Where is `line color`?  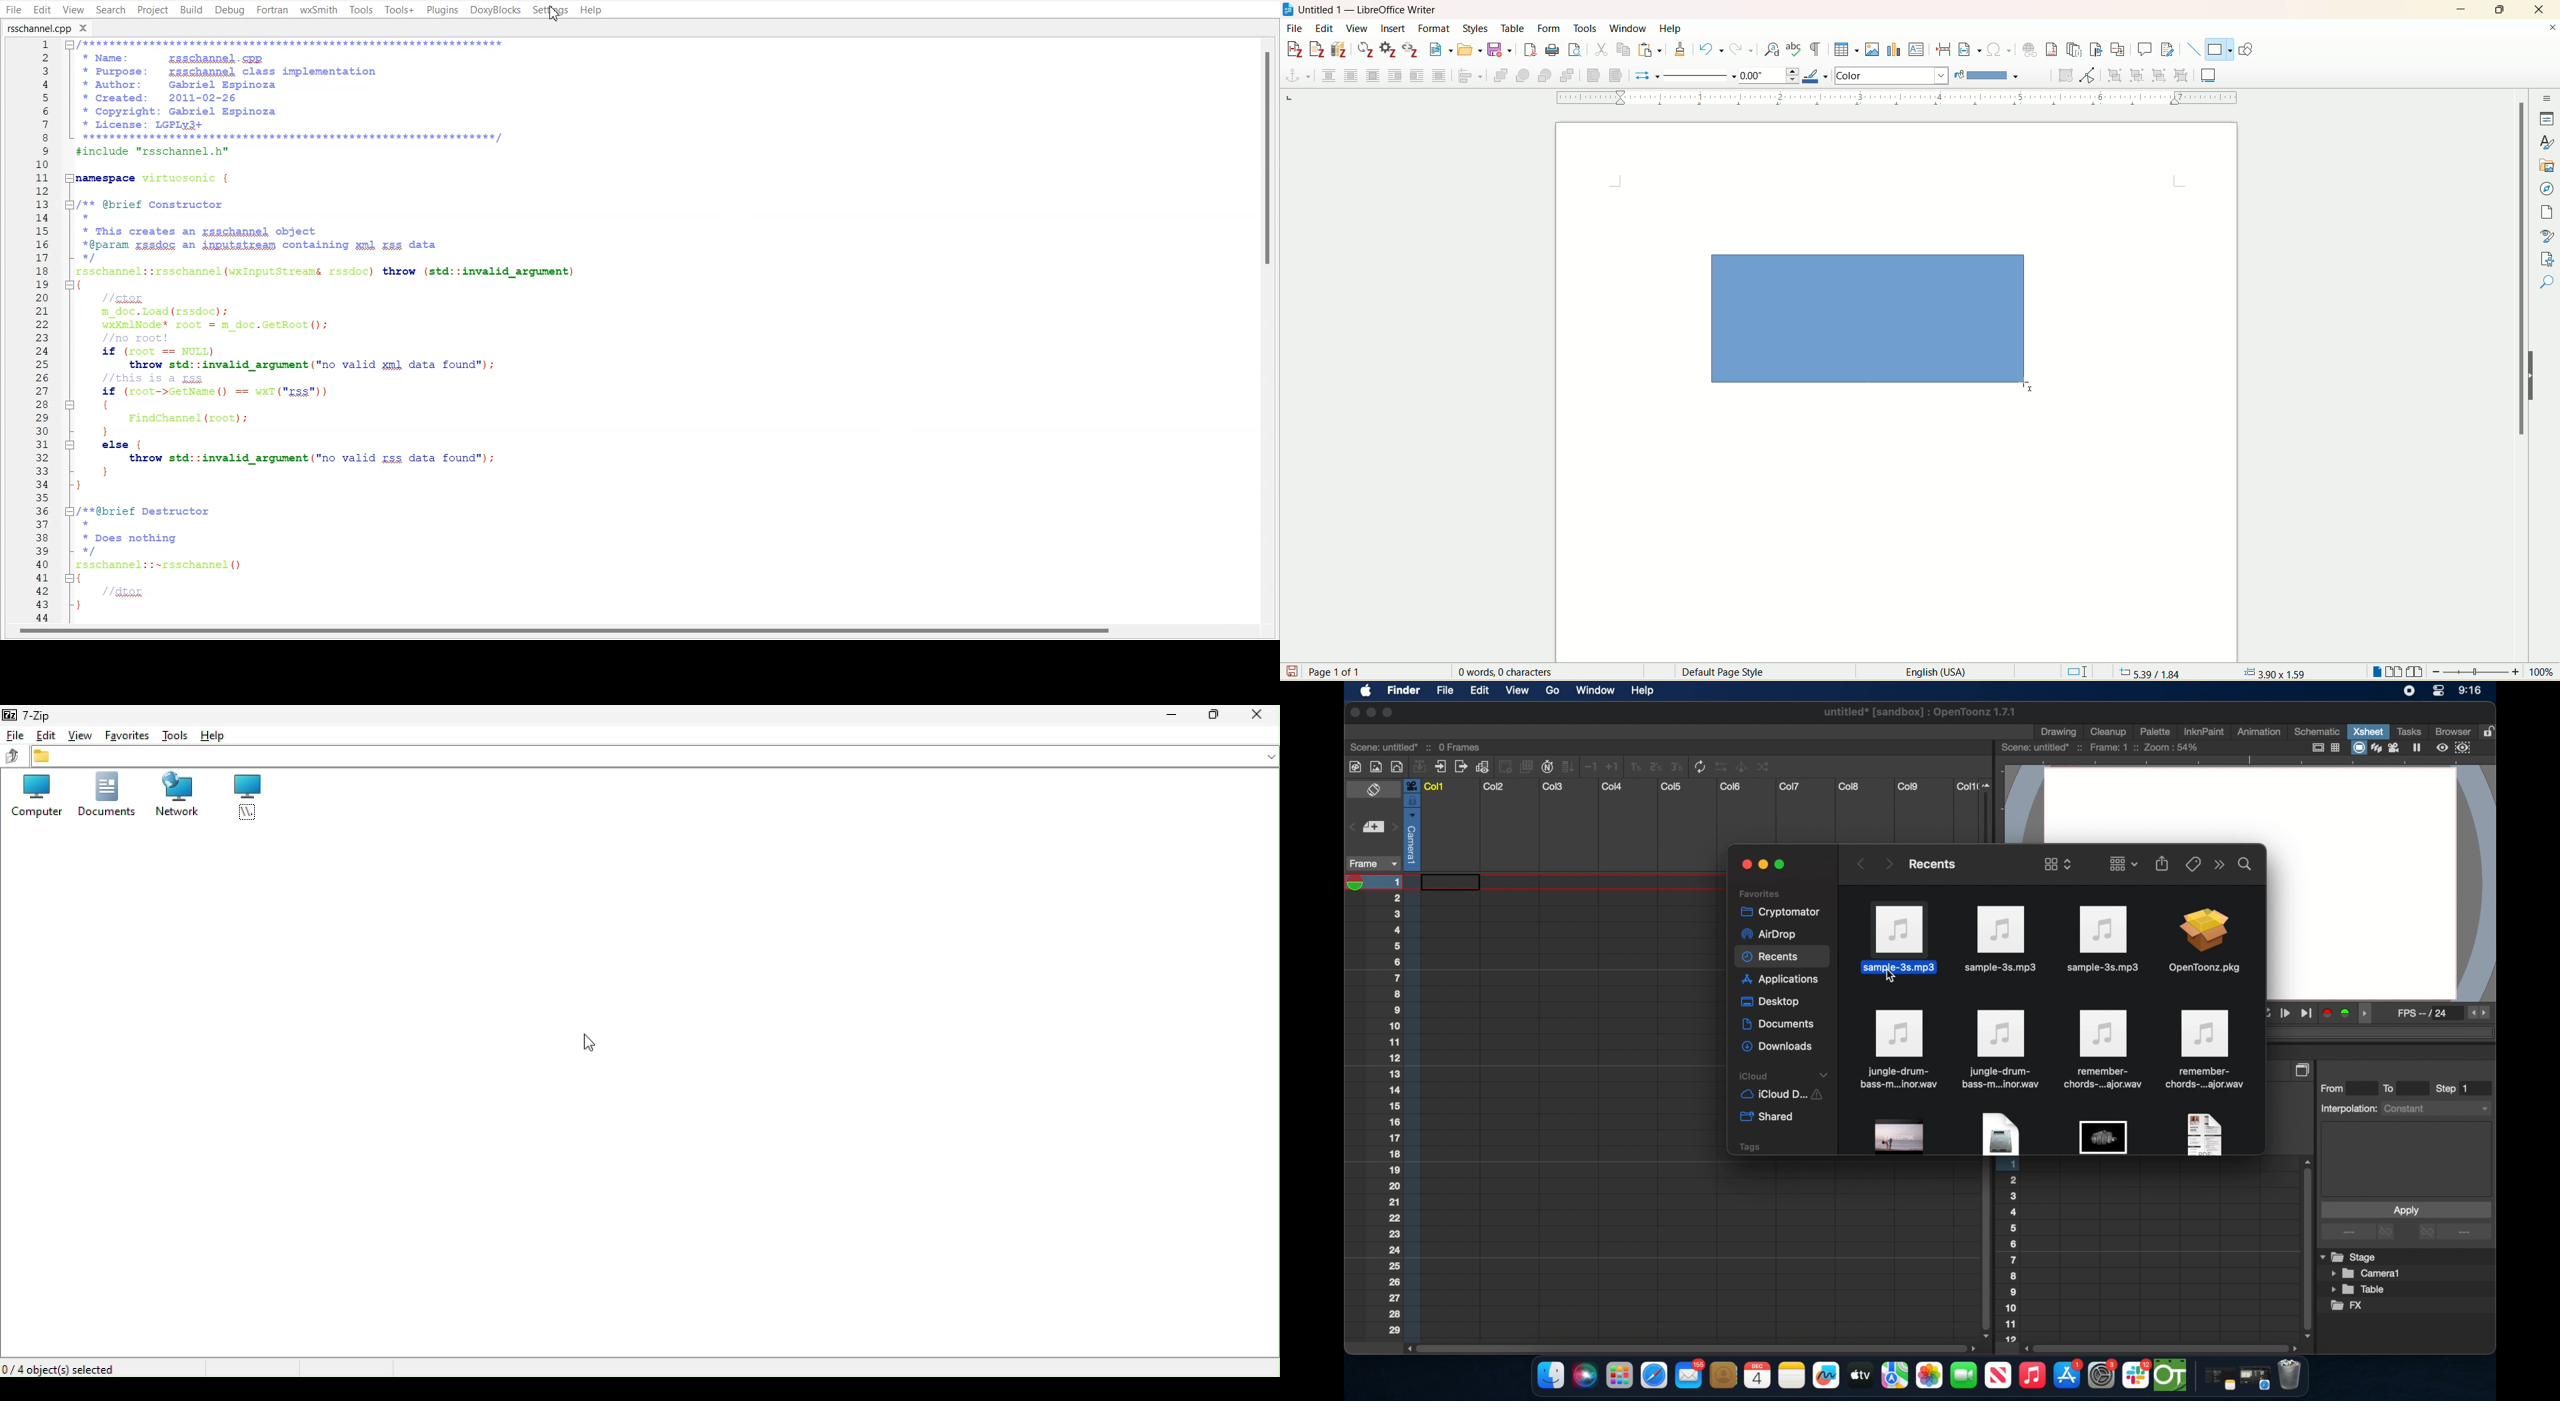 line color is located at coordinates (1819, 75).